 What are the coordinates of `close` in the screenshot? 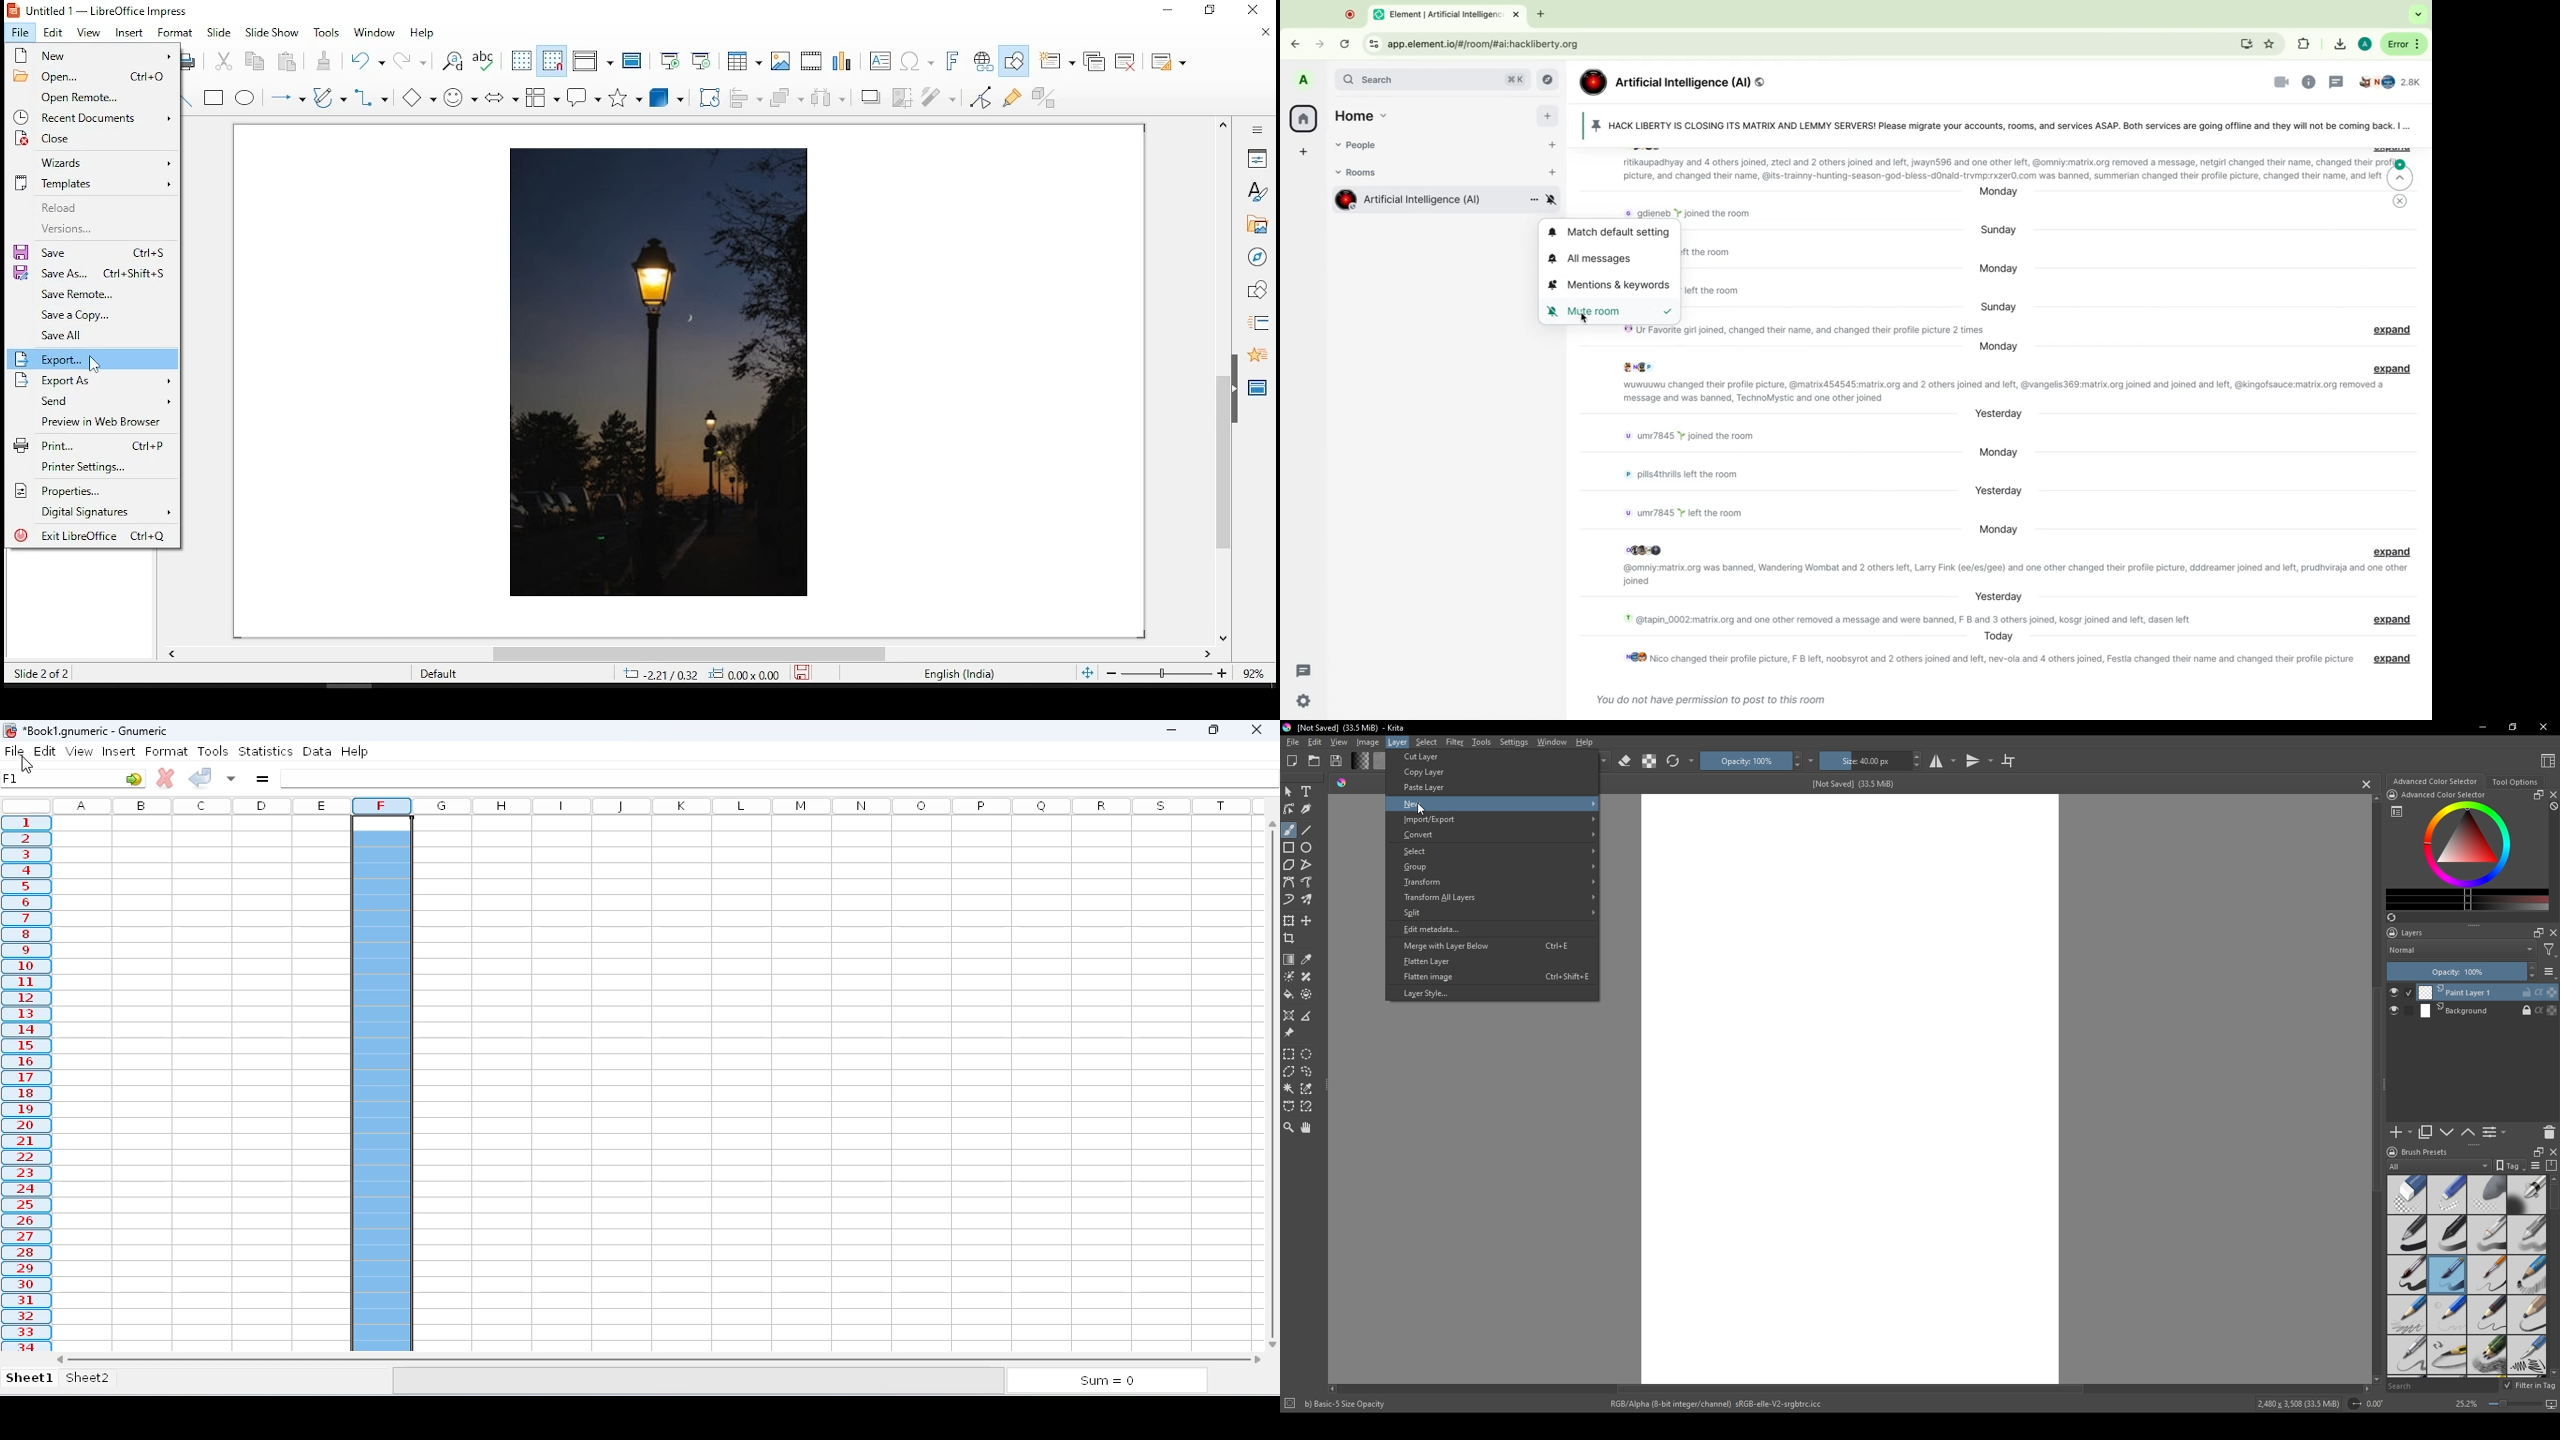 It's located at (92, 140).